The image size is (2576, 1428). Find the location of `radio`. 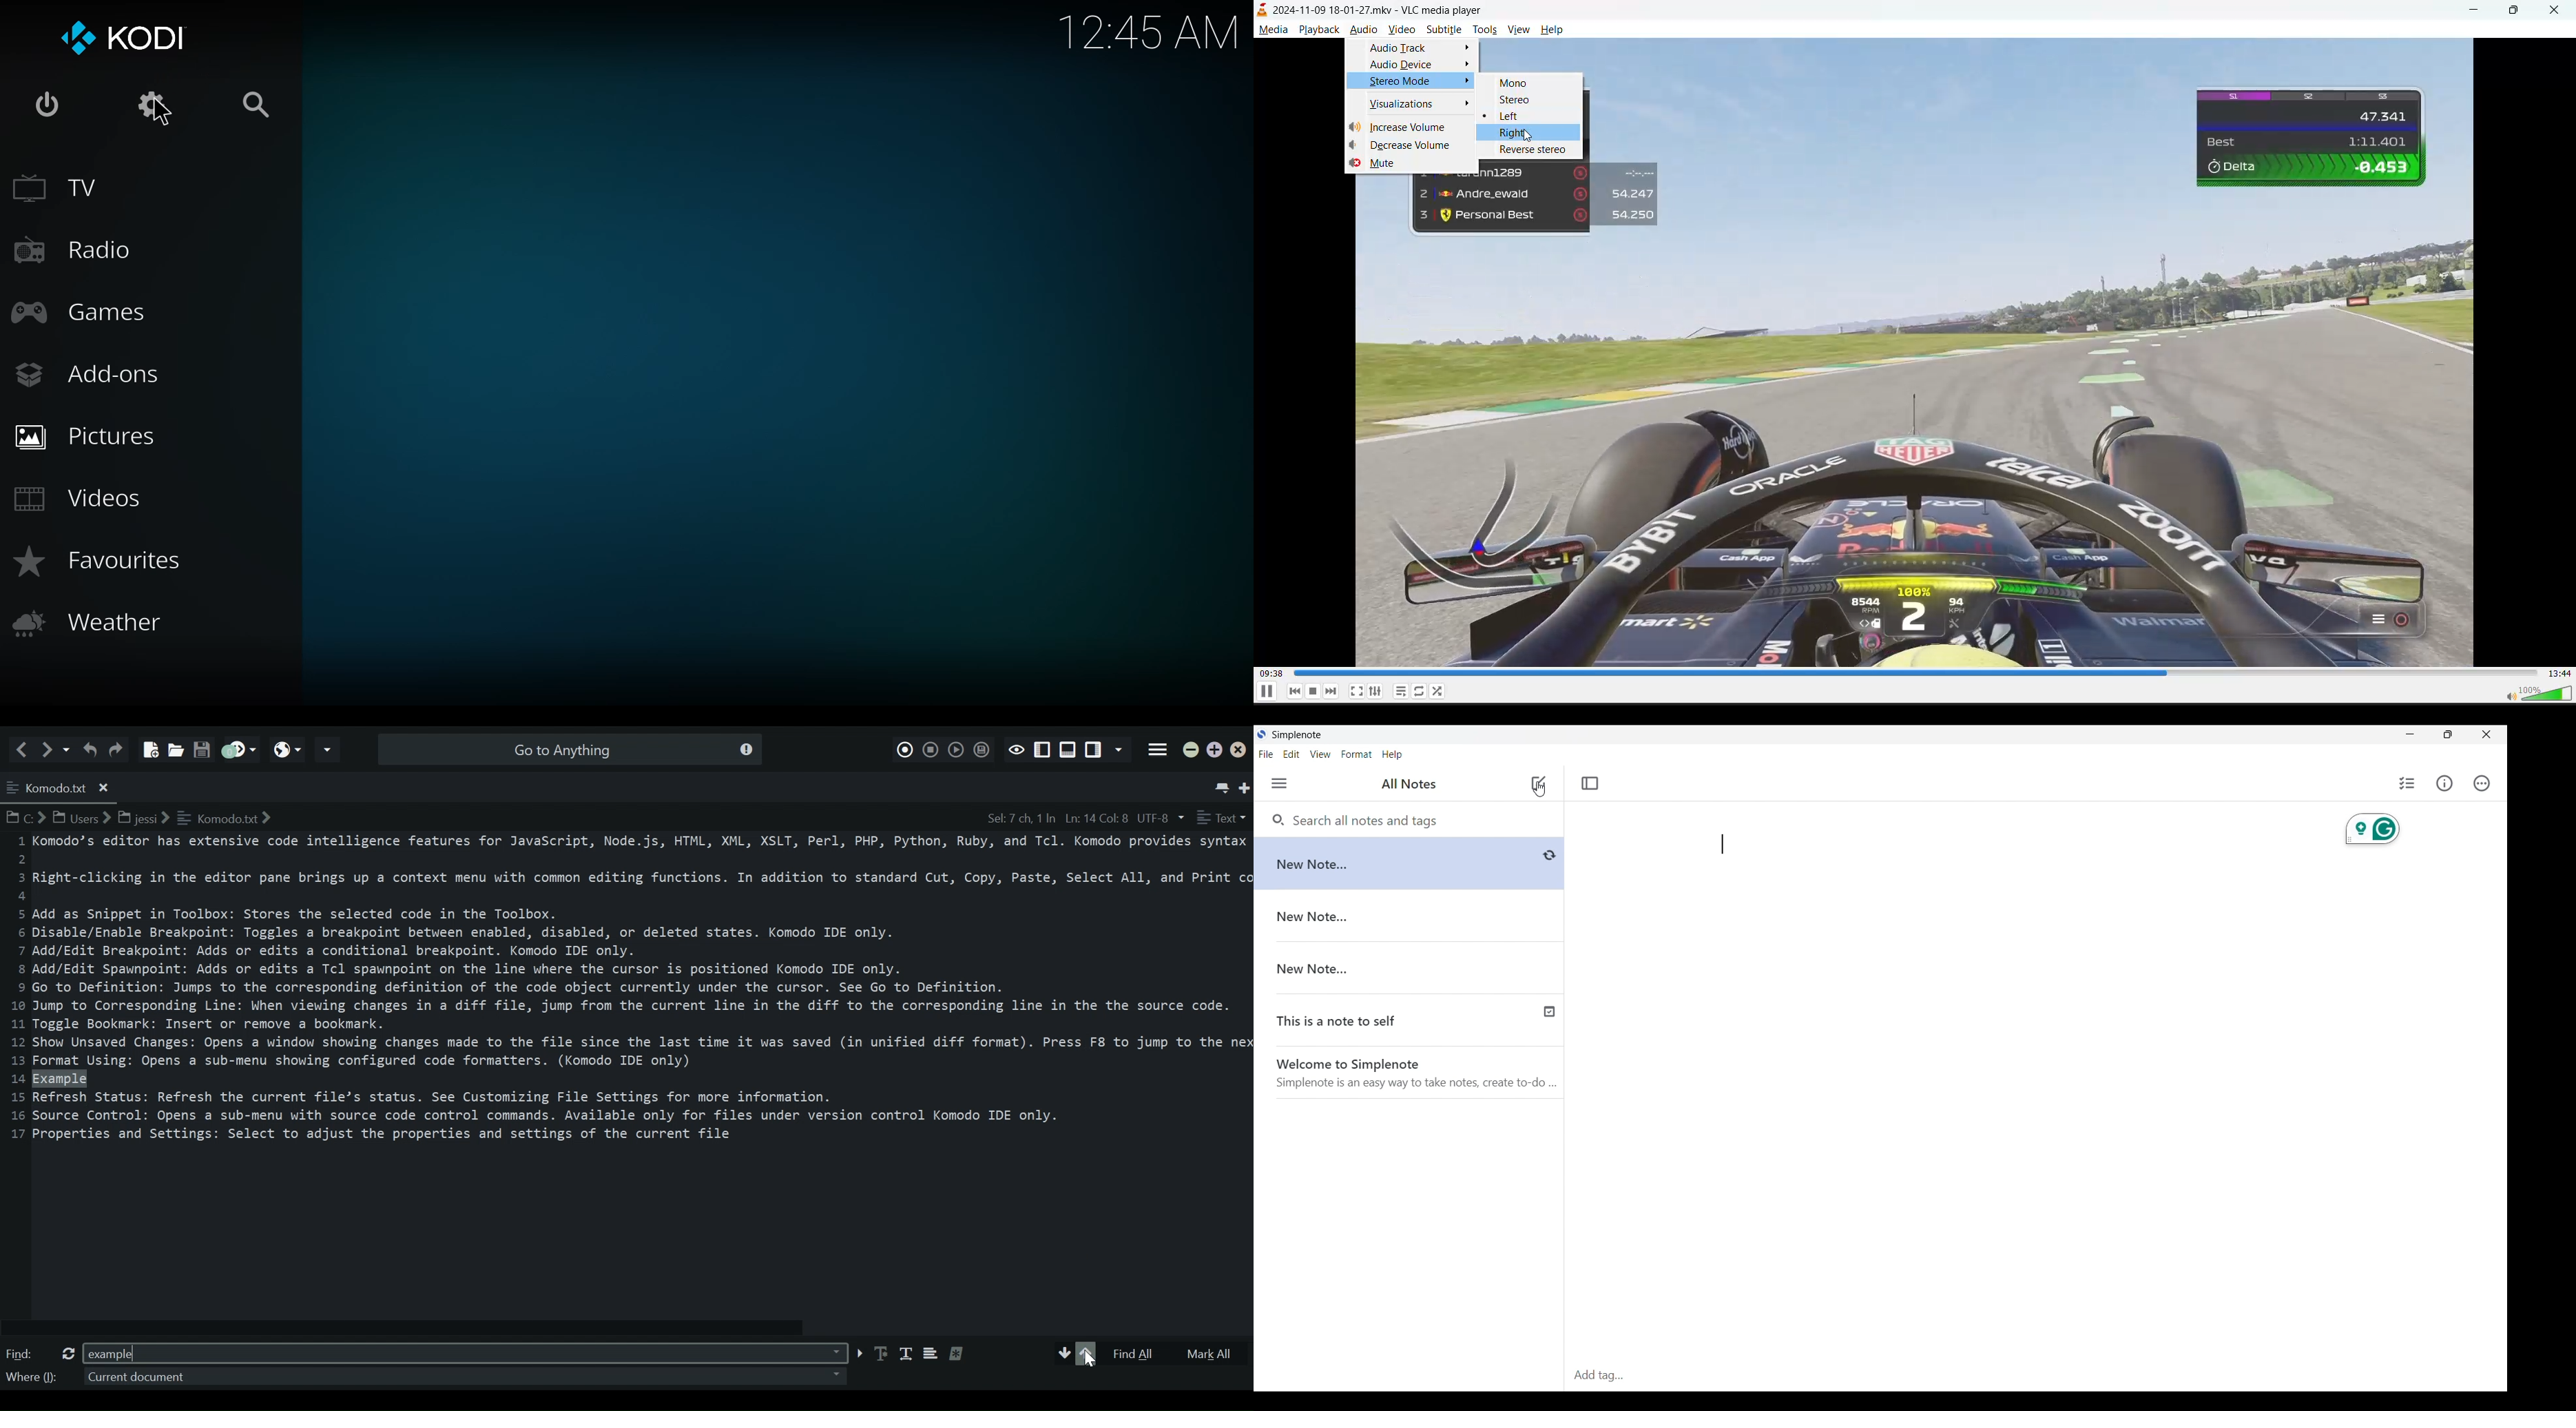

radio is located at coordinates (71, 250).